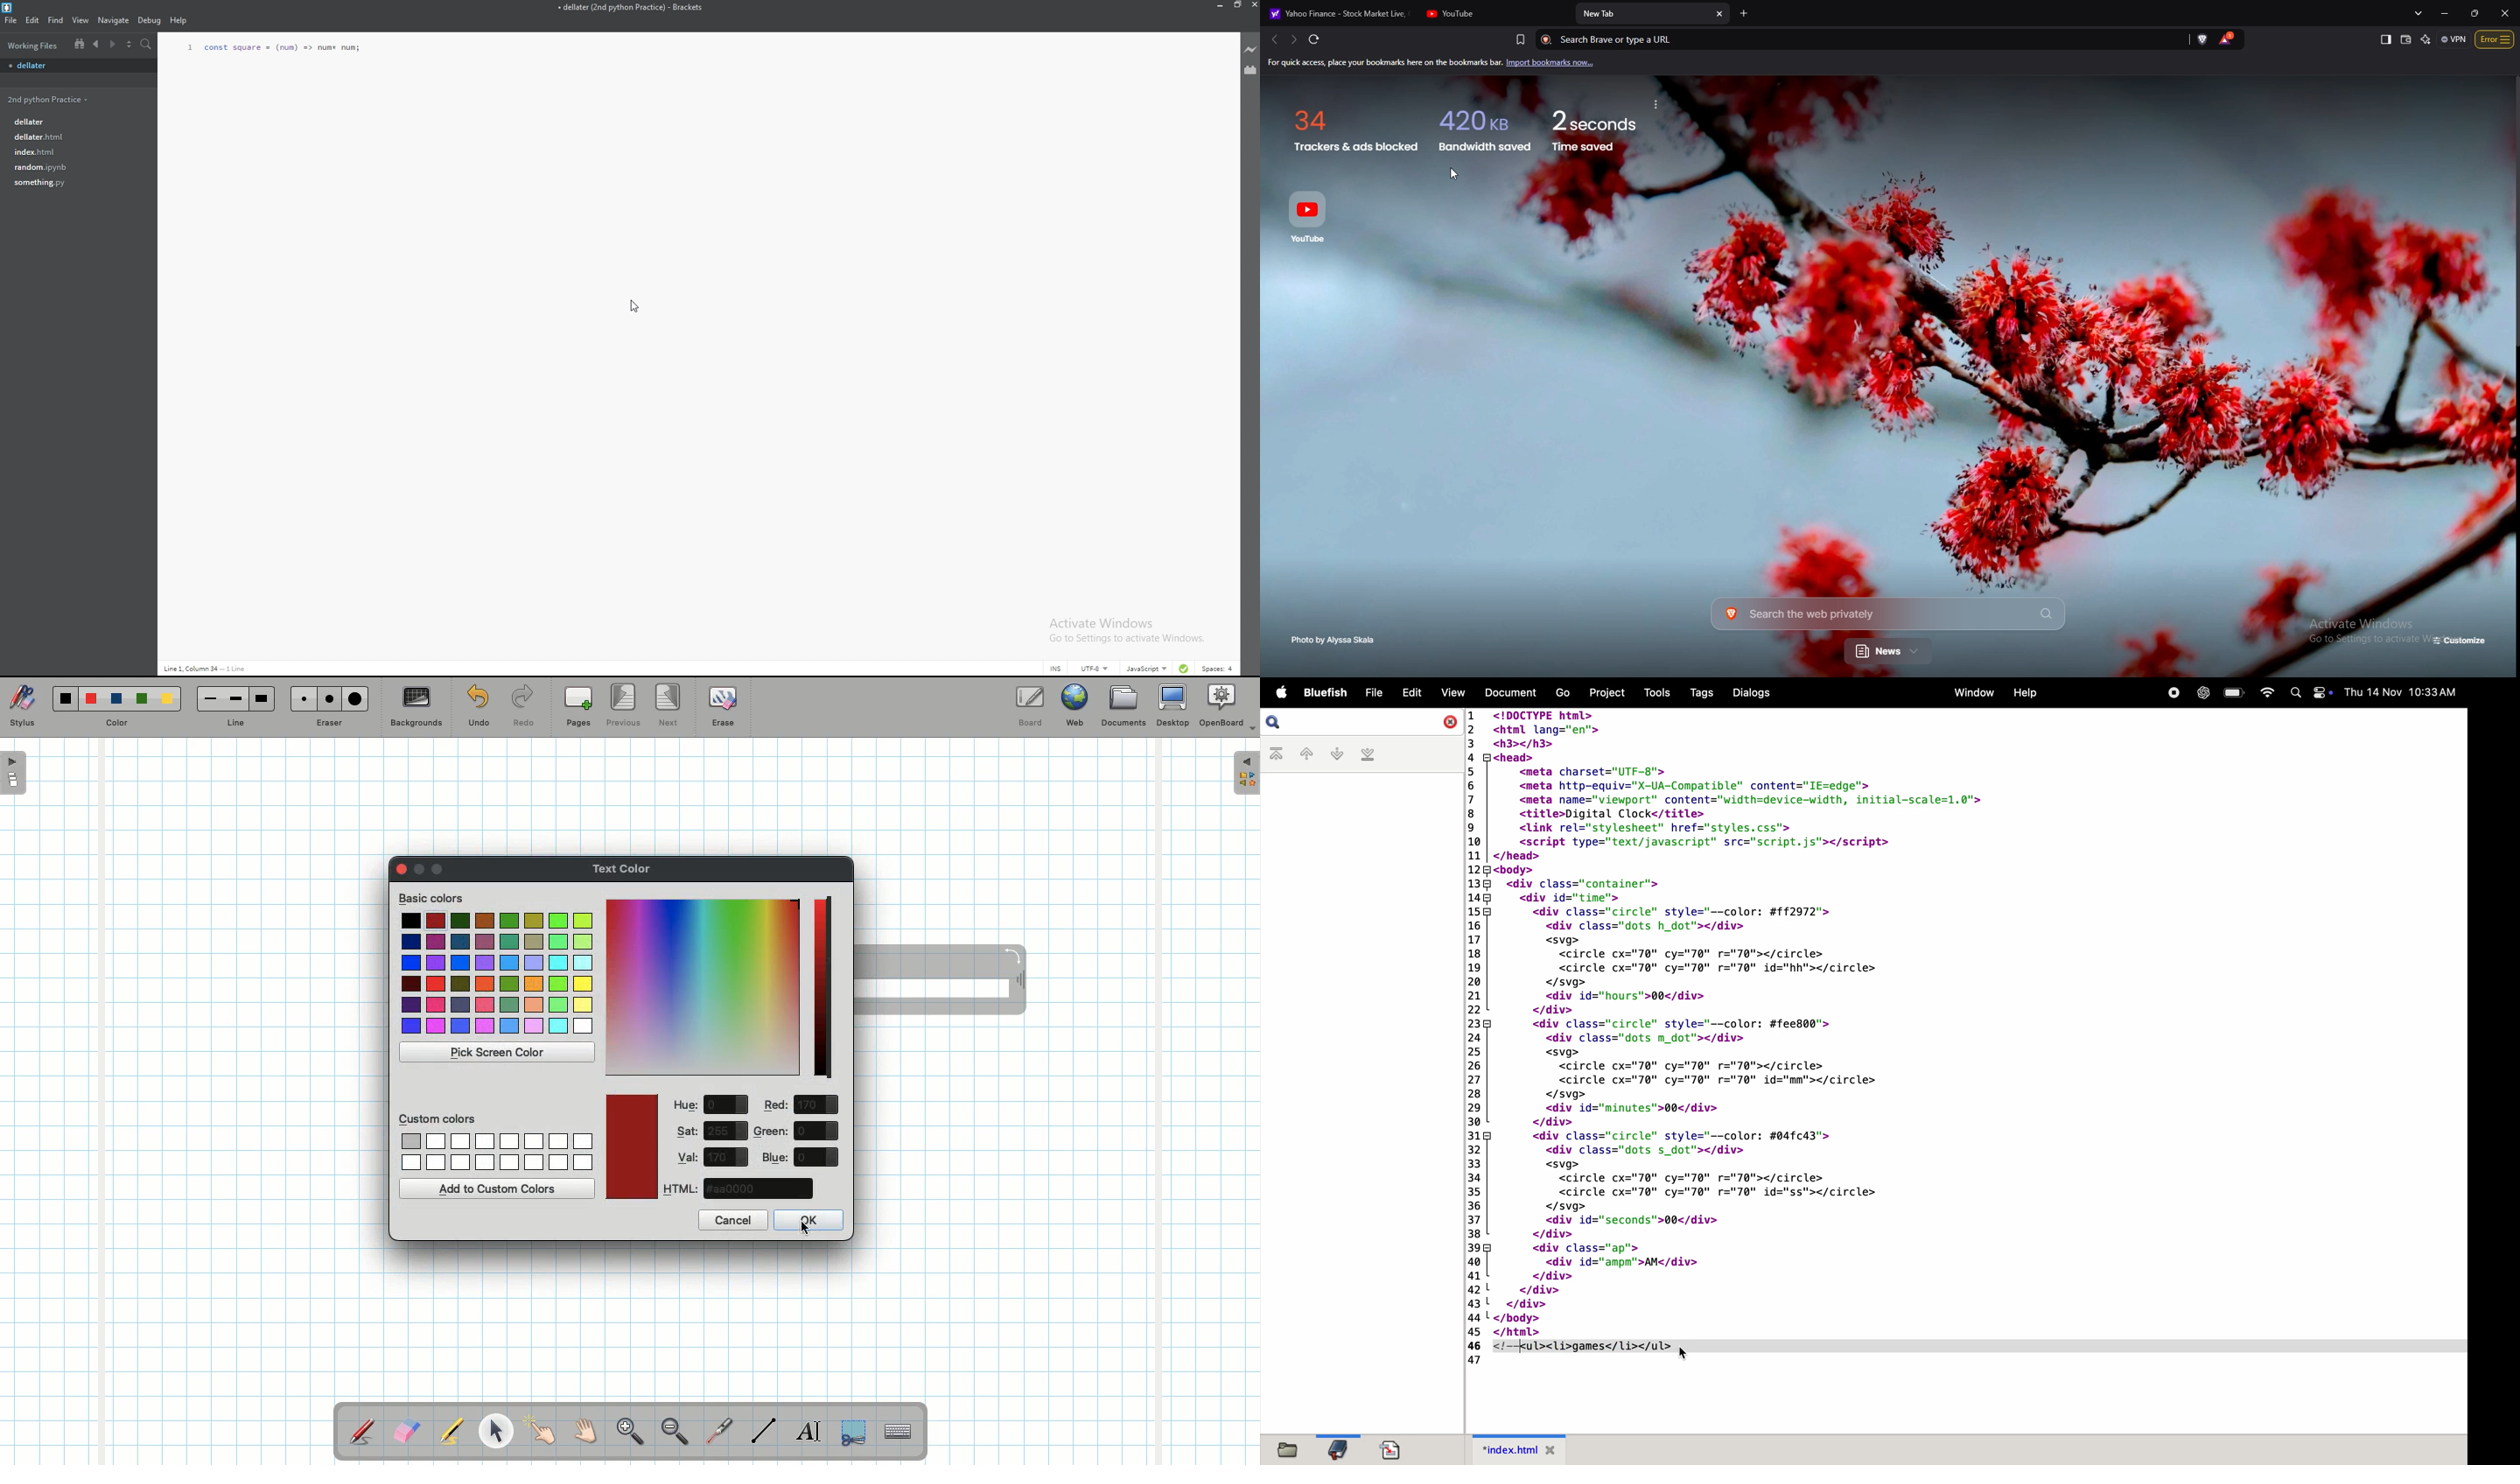 The image size is (2520, 1484). Describe the element at coordinates (578, 708) in the screenshot. I see `Pages` at that location.